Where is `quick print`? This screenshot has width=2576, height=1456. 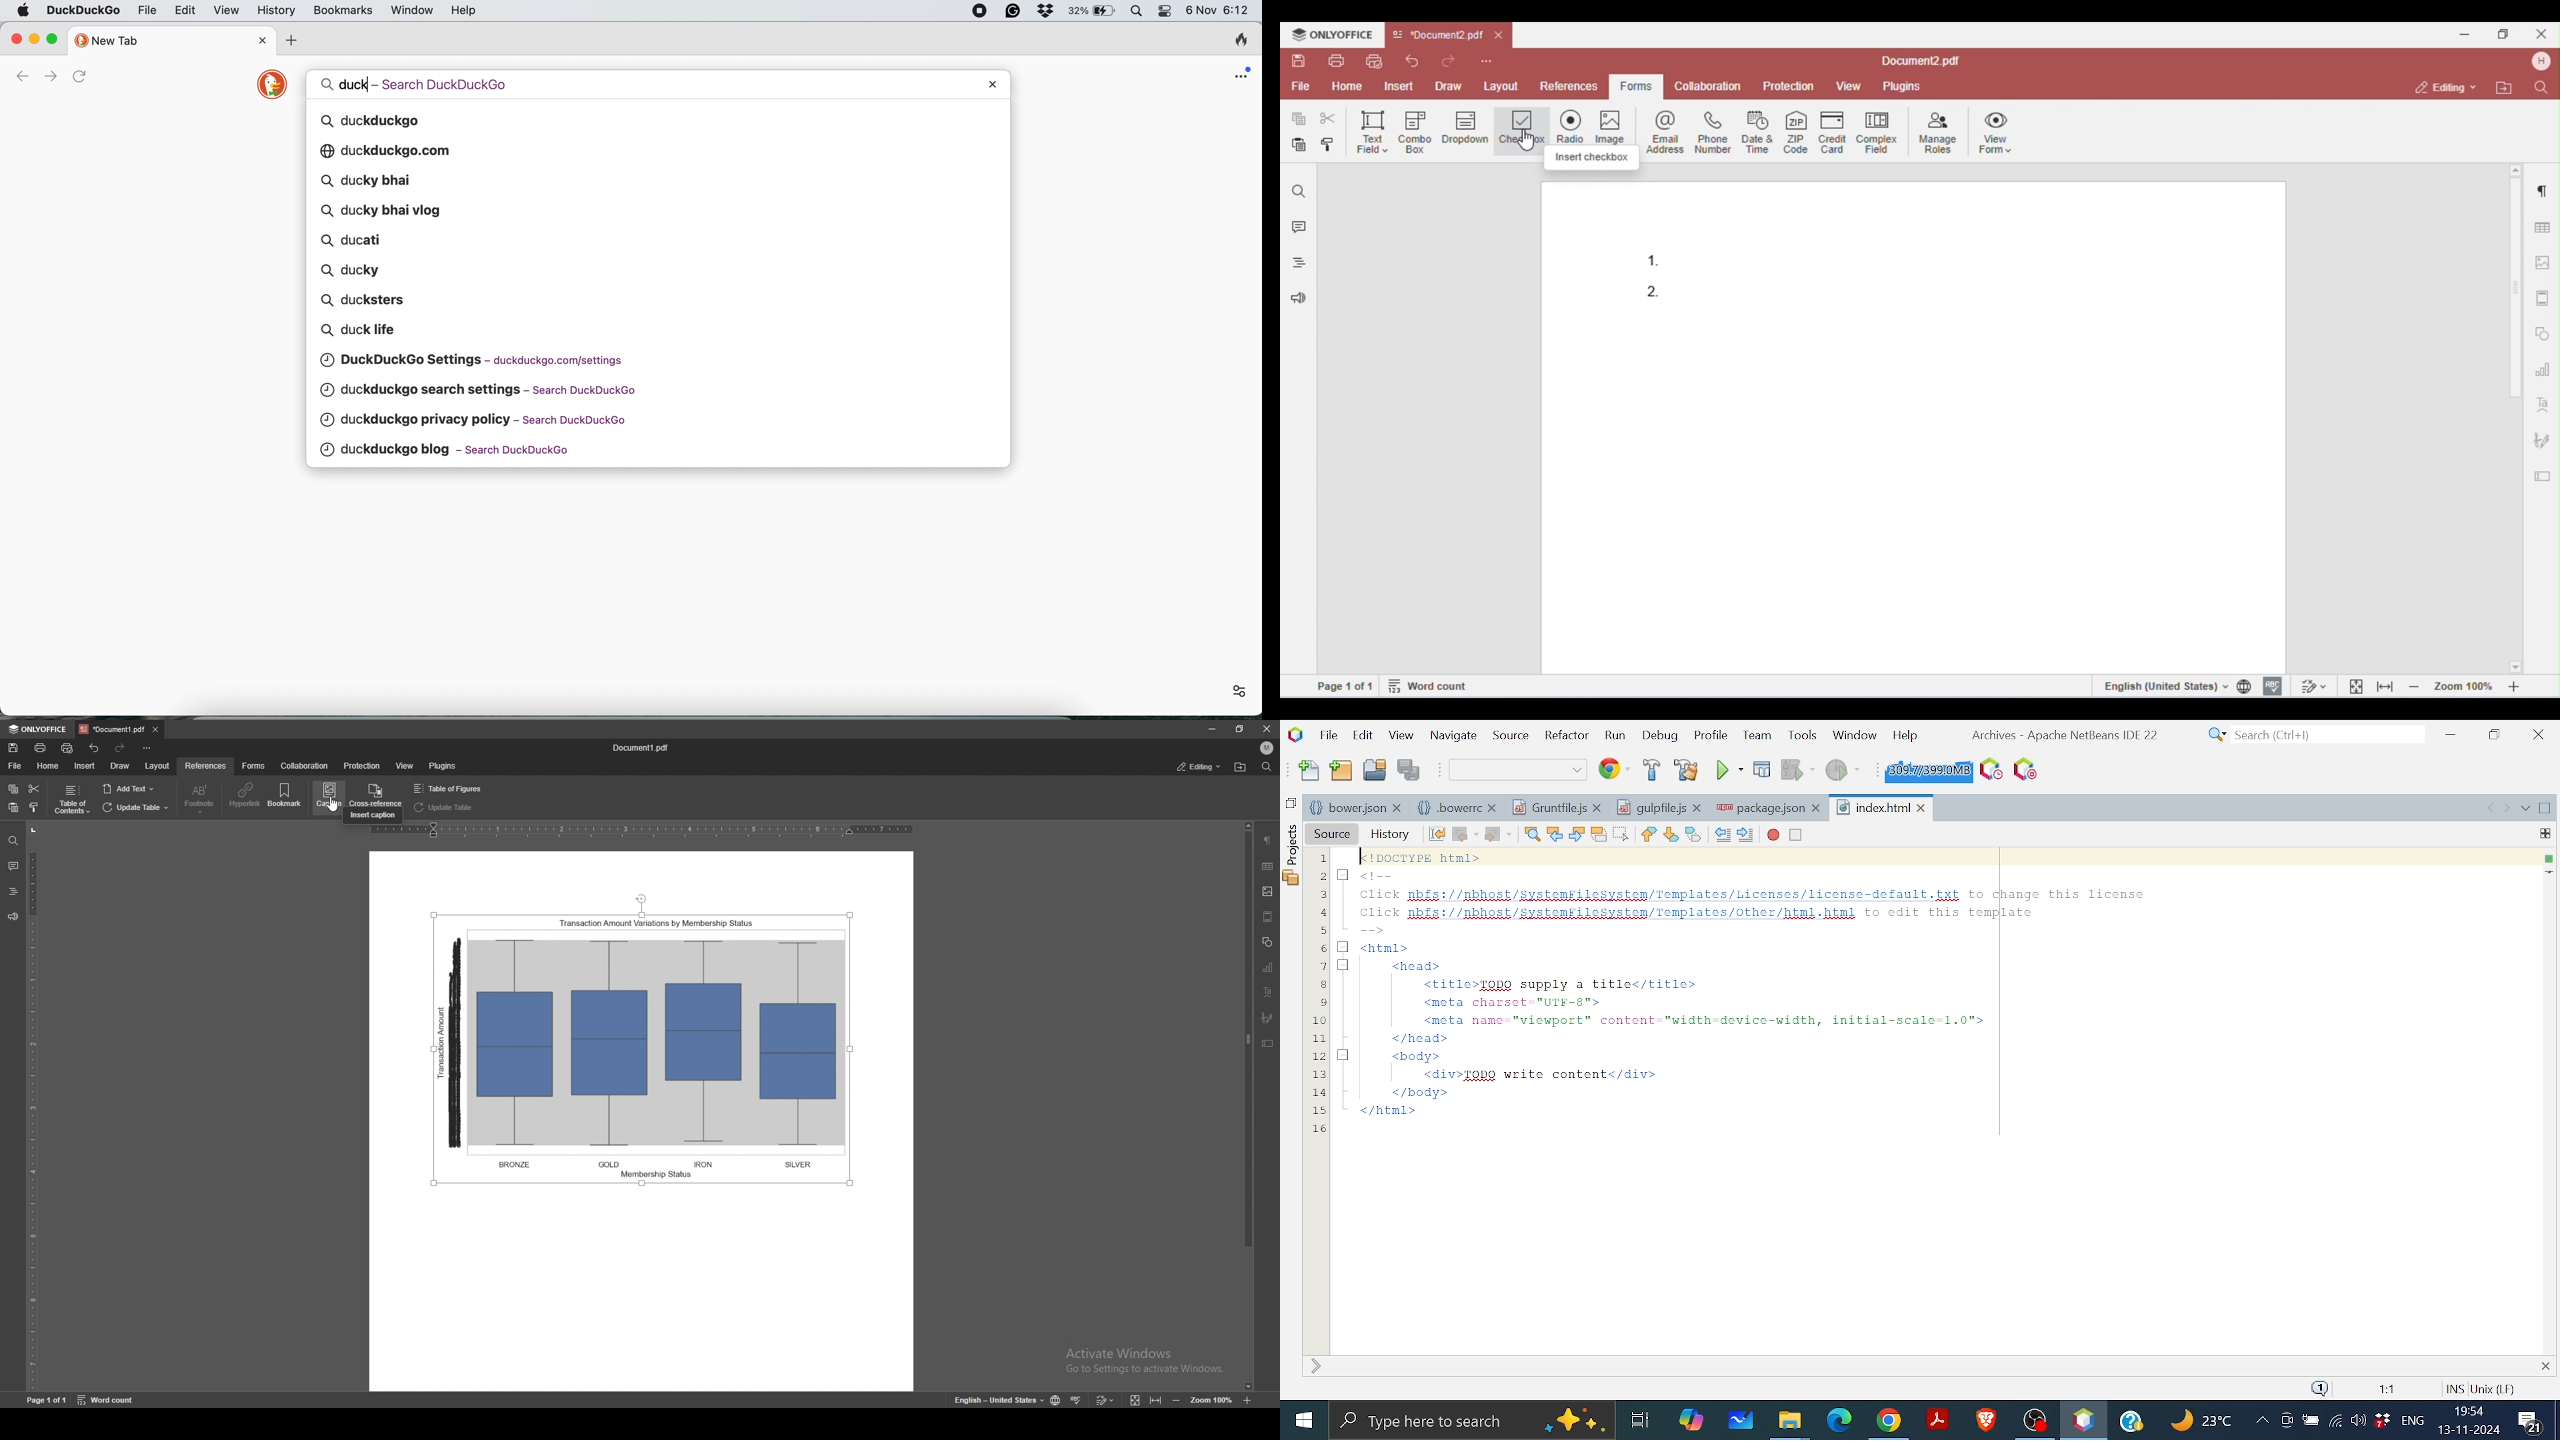 quick print is located at coordinates (69, 748).